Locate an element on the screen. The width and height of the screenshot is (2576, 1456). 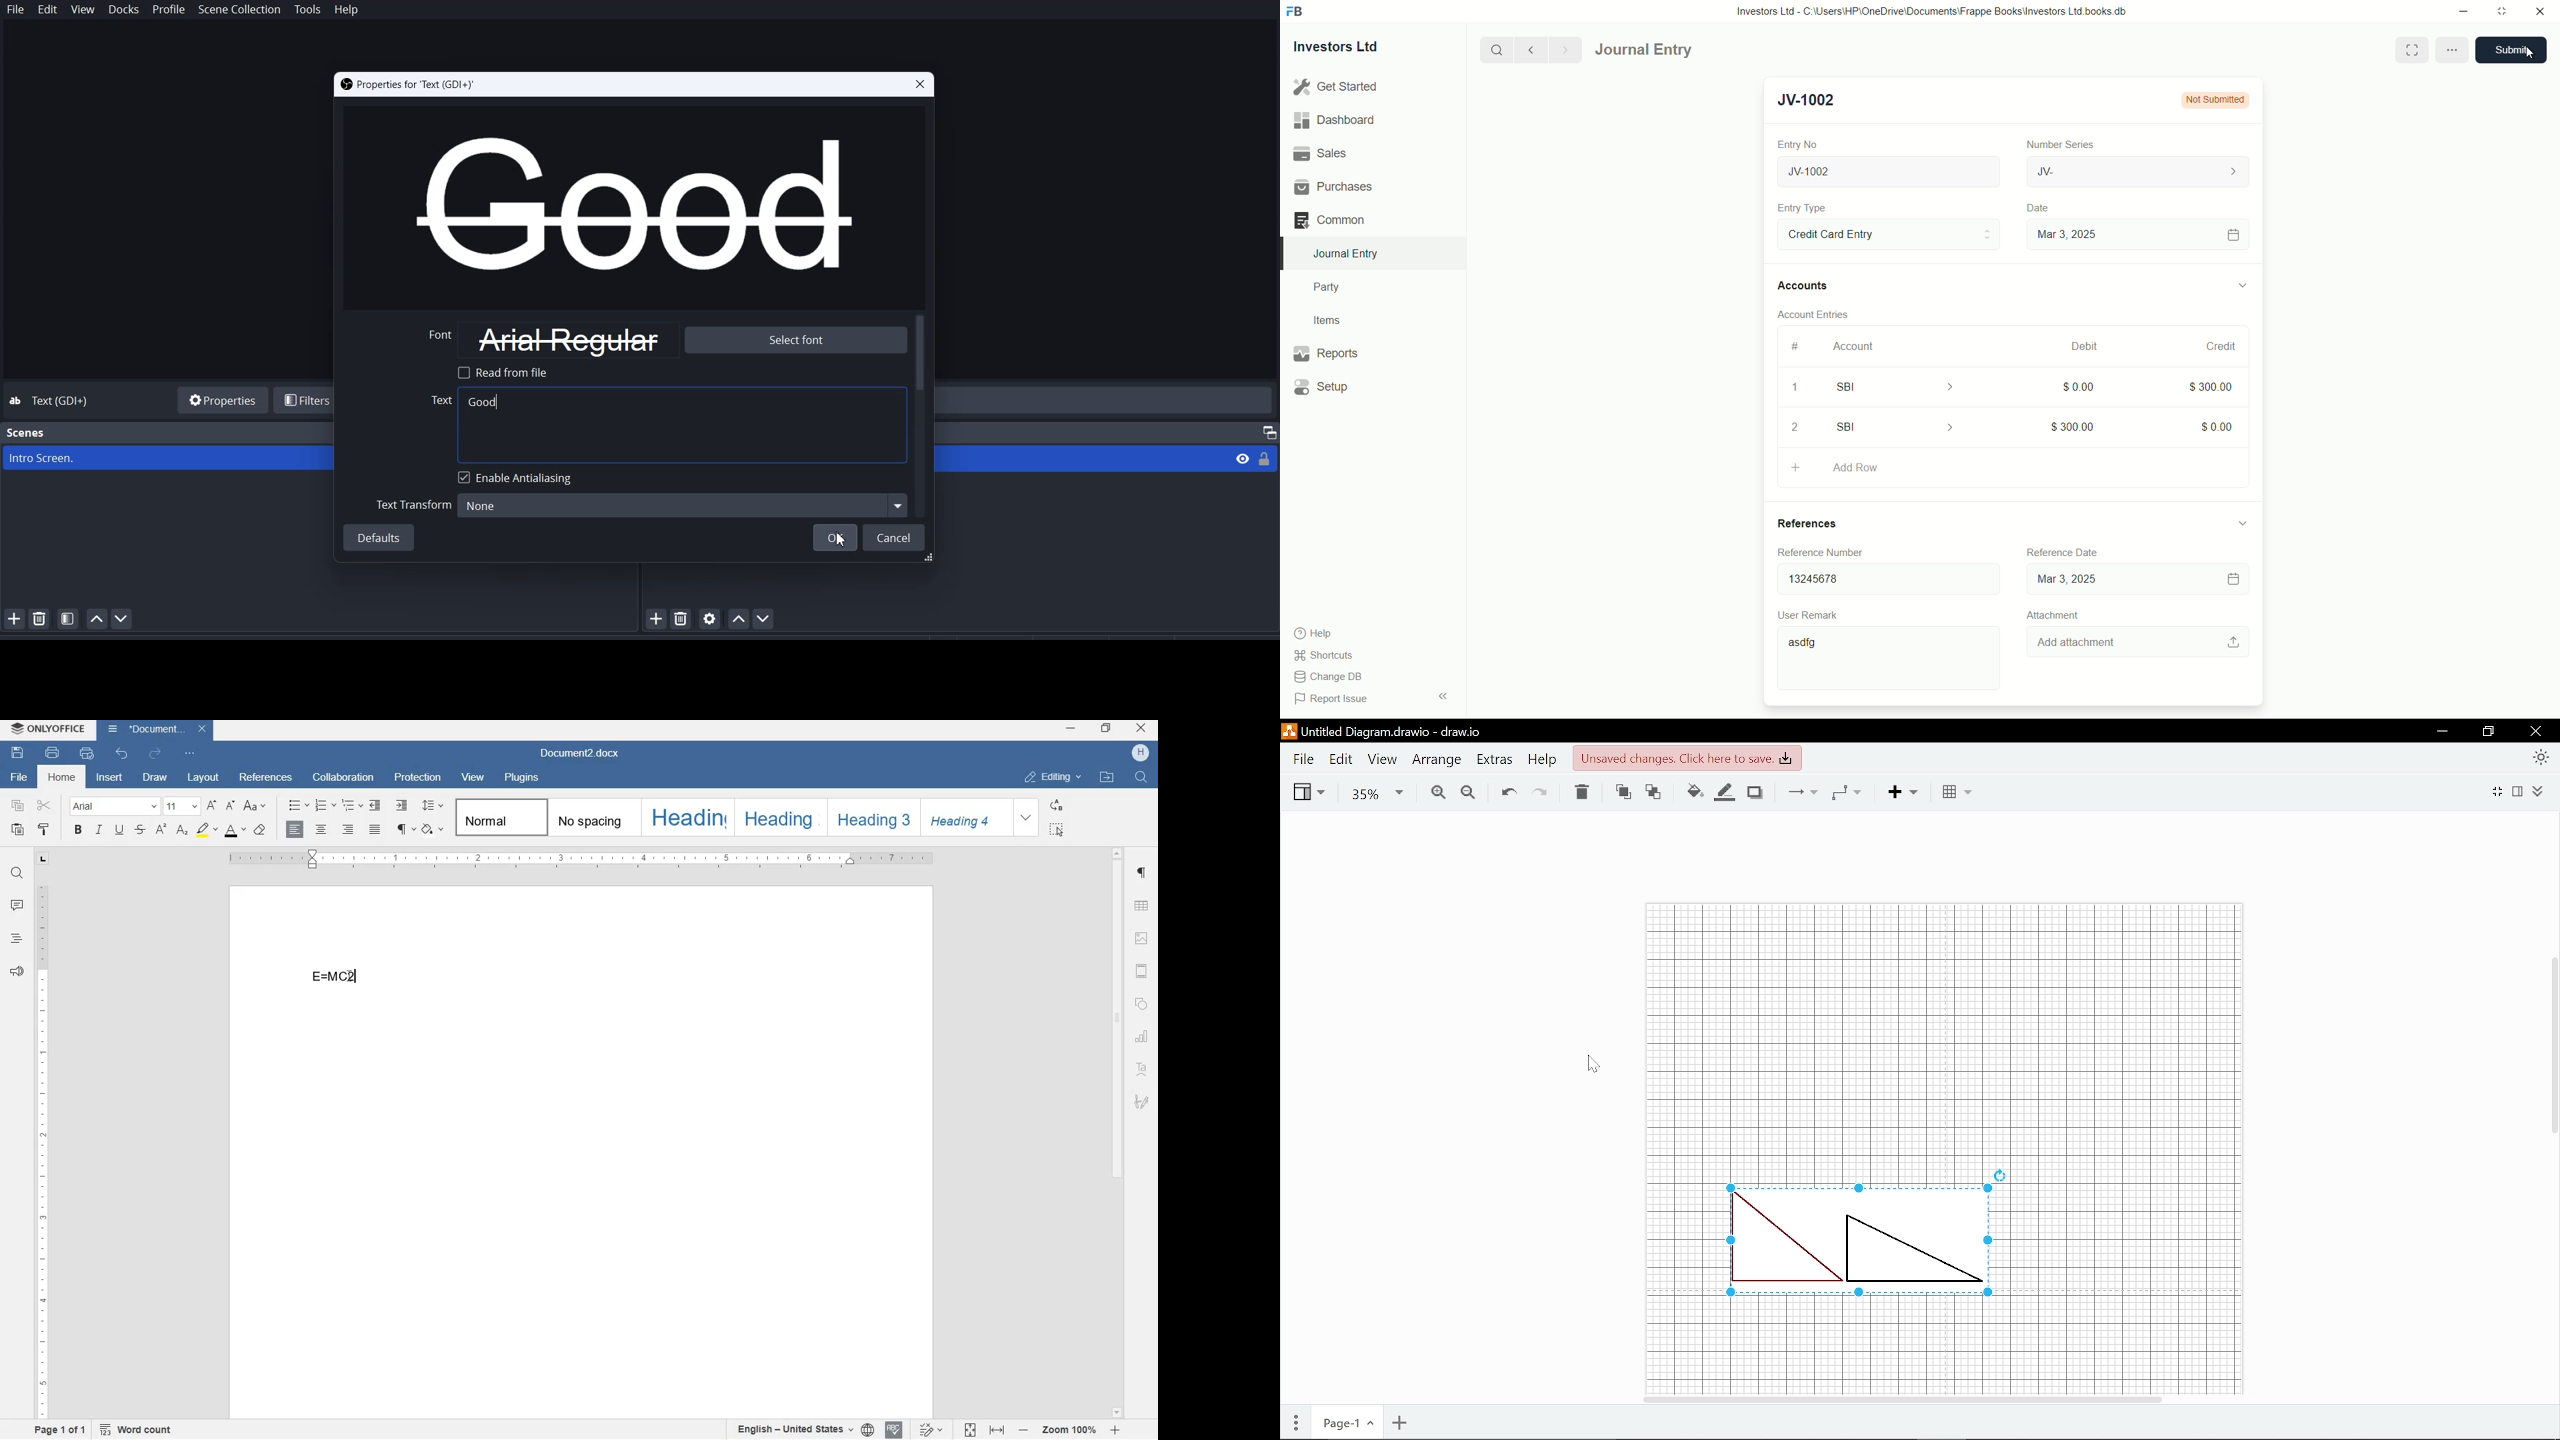
headings is located at coordinates (16, 939).